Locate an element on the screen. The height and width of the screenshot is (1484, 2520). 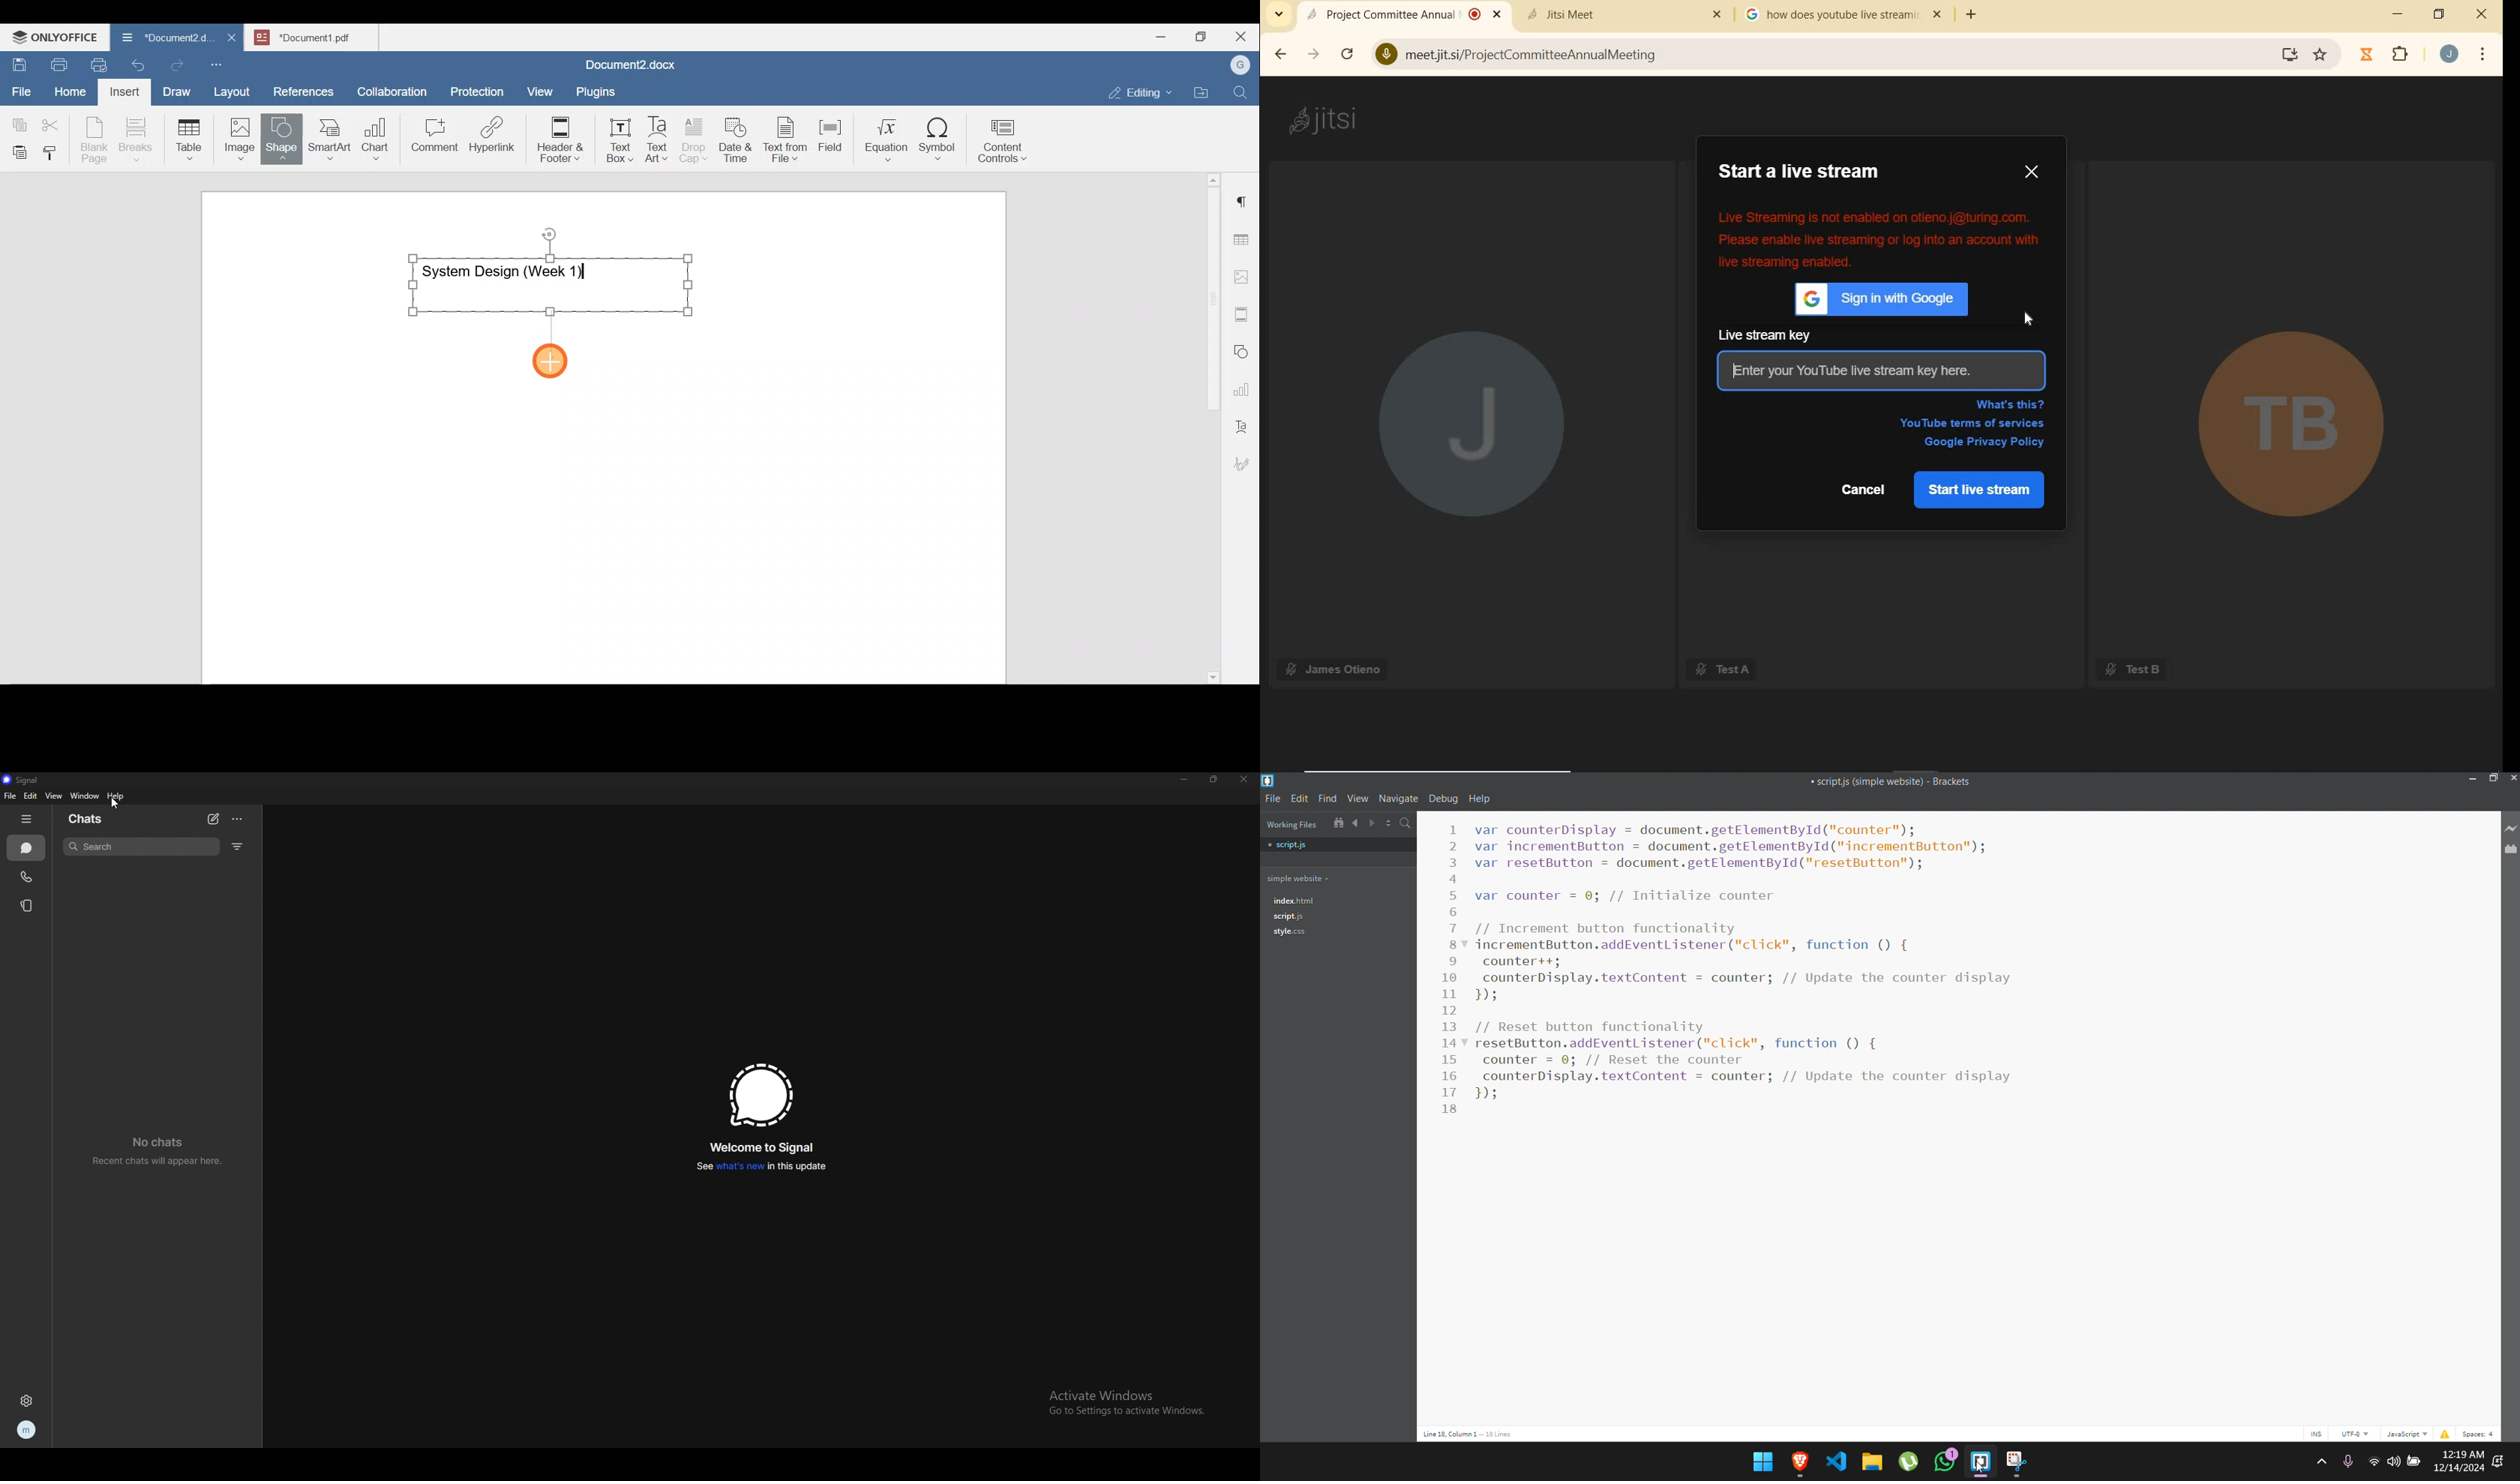
Shape is located at coordinates (283, 133).